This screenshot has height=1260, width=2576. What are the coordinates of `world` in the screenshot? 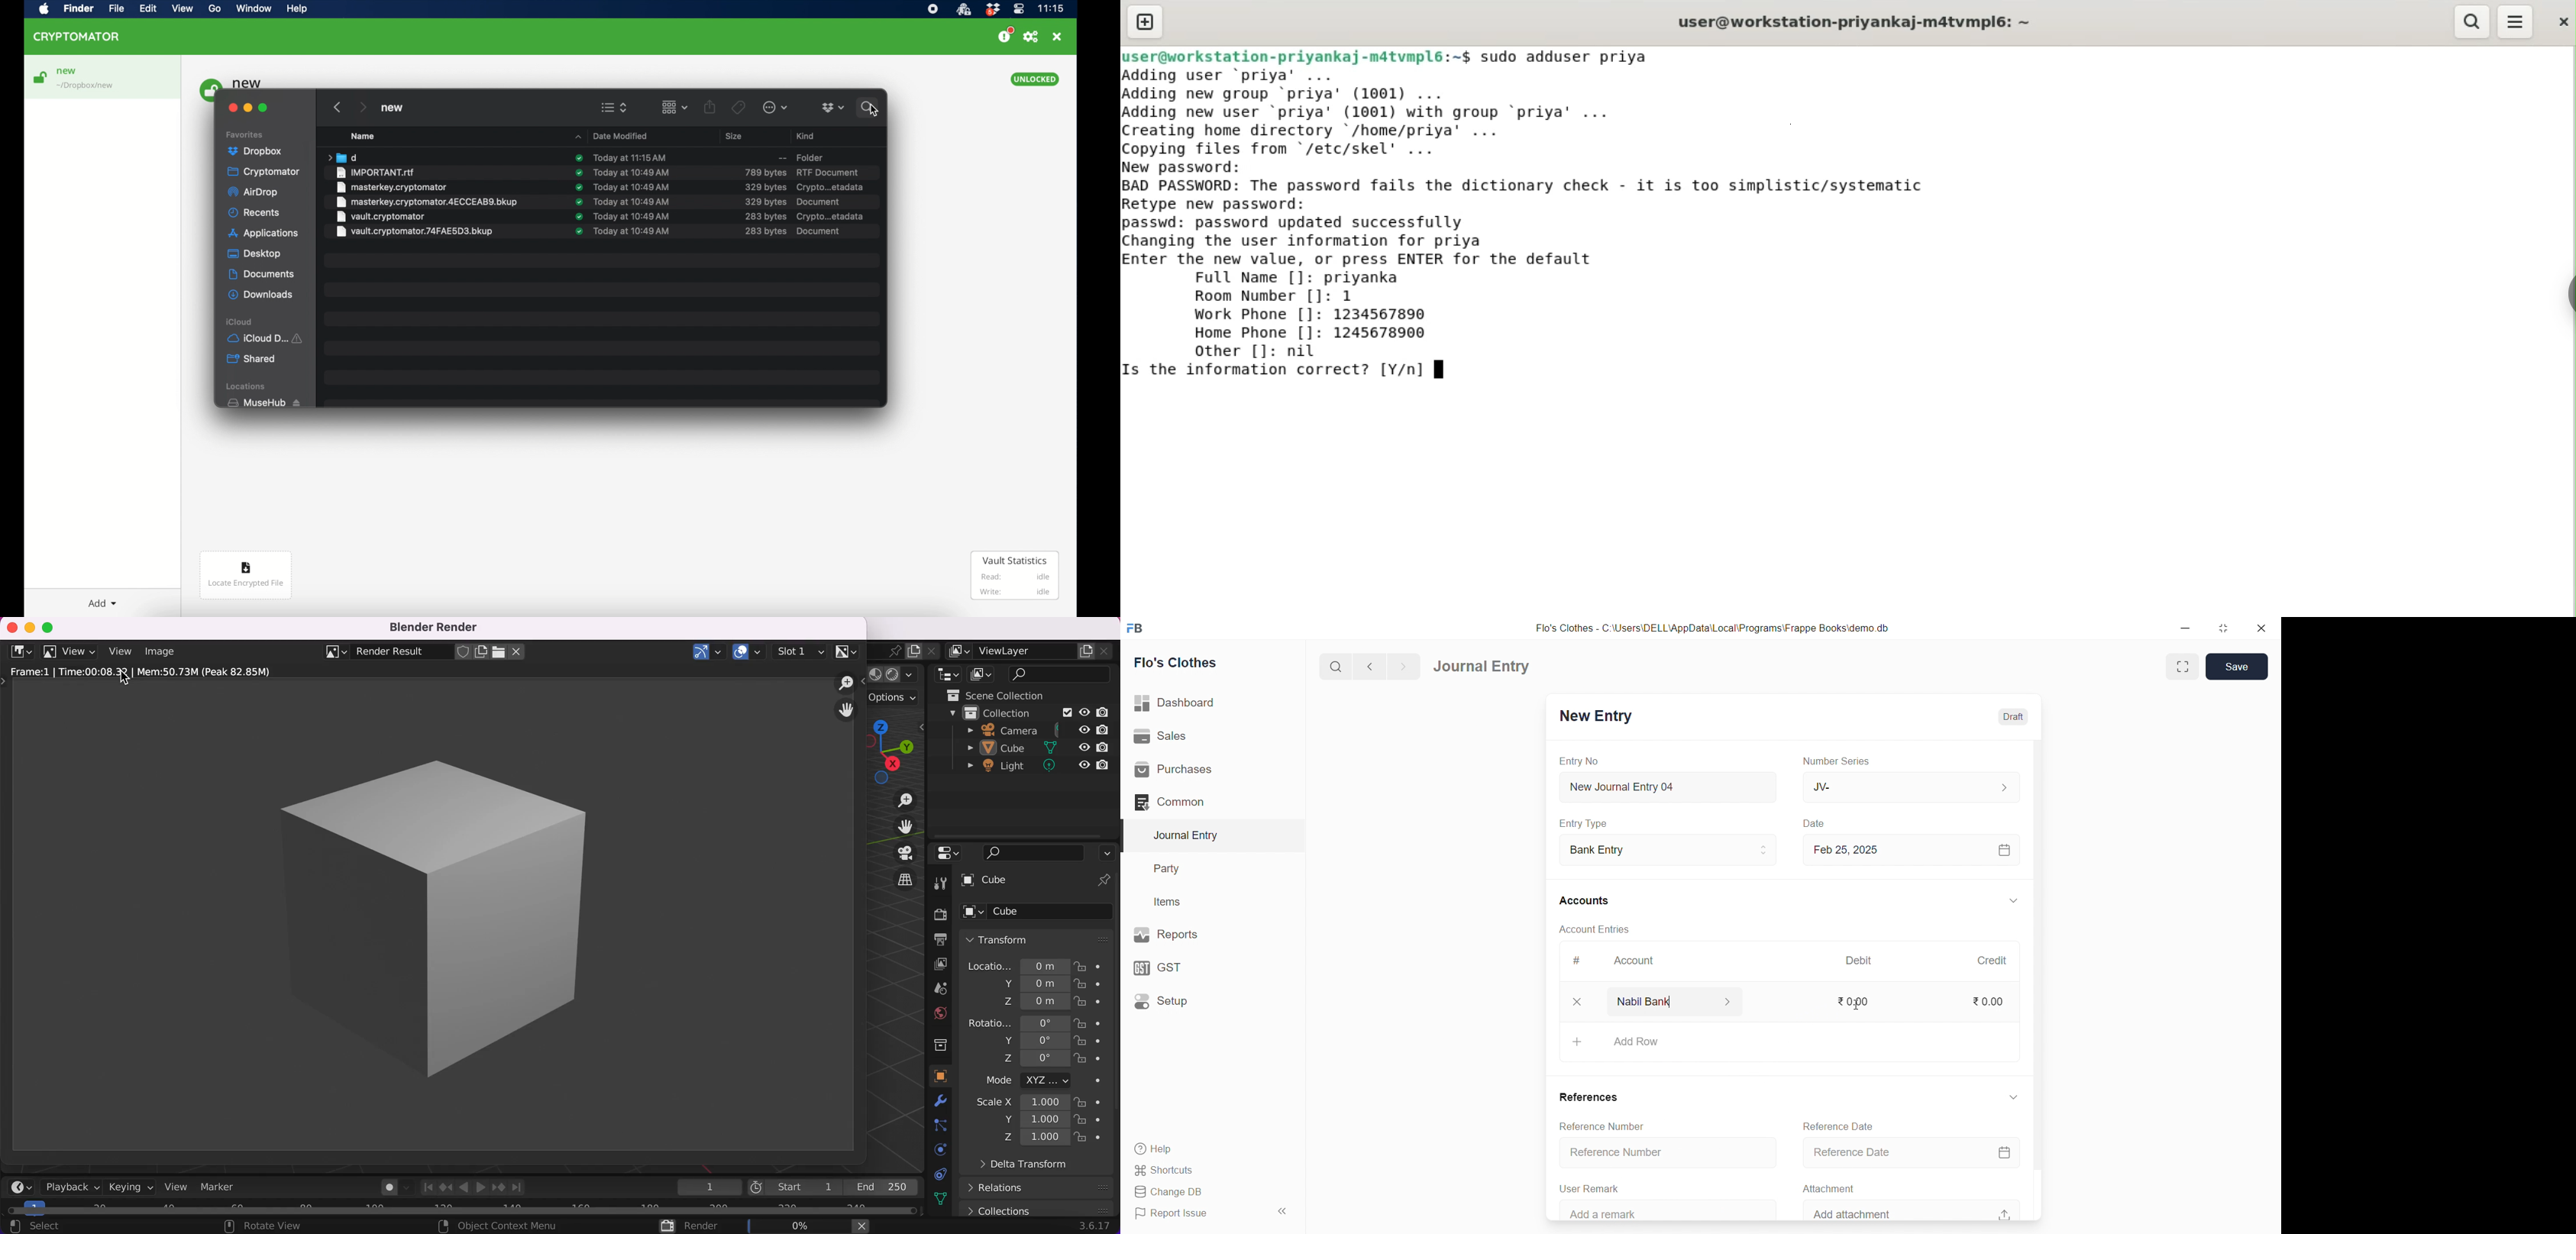 It's located at (933, 1014).